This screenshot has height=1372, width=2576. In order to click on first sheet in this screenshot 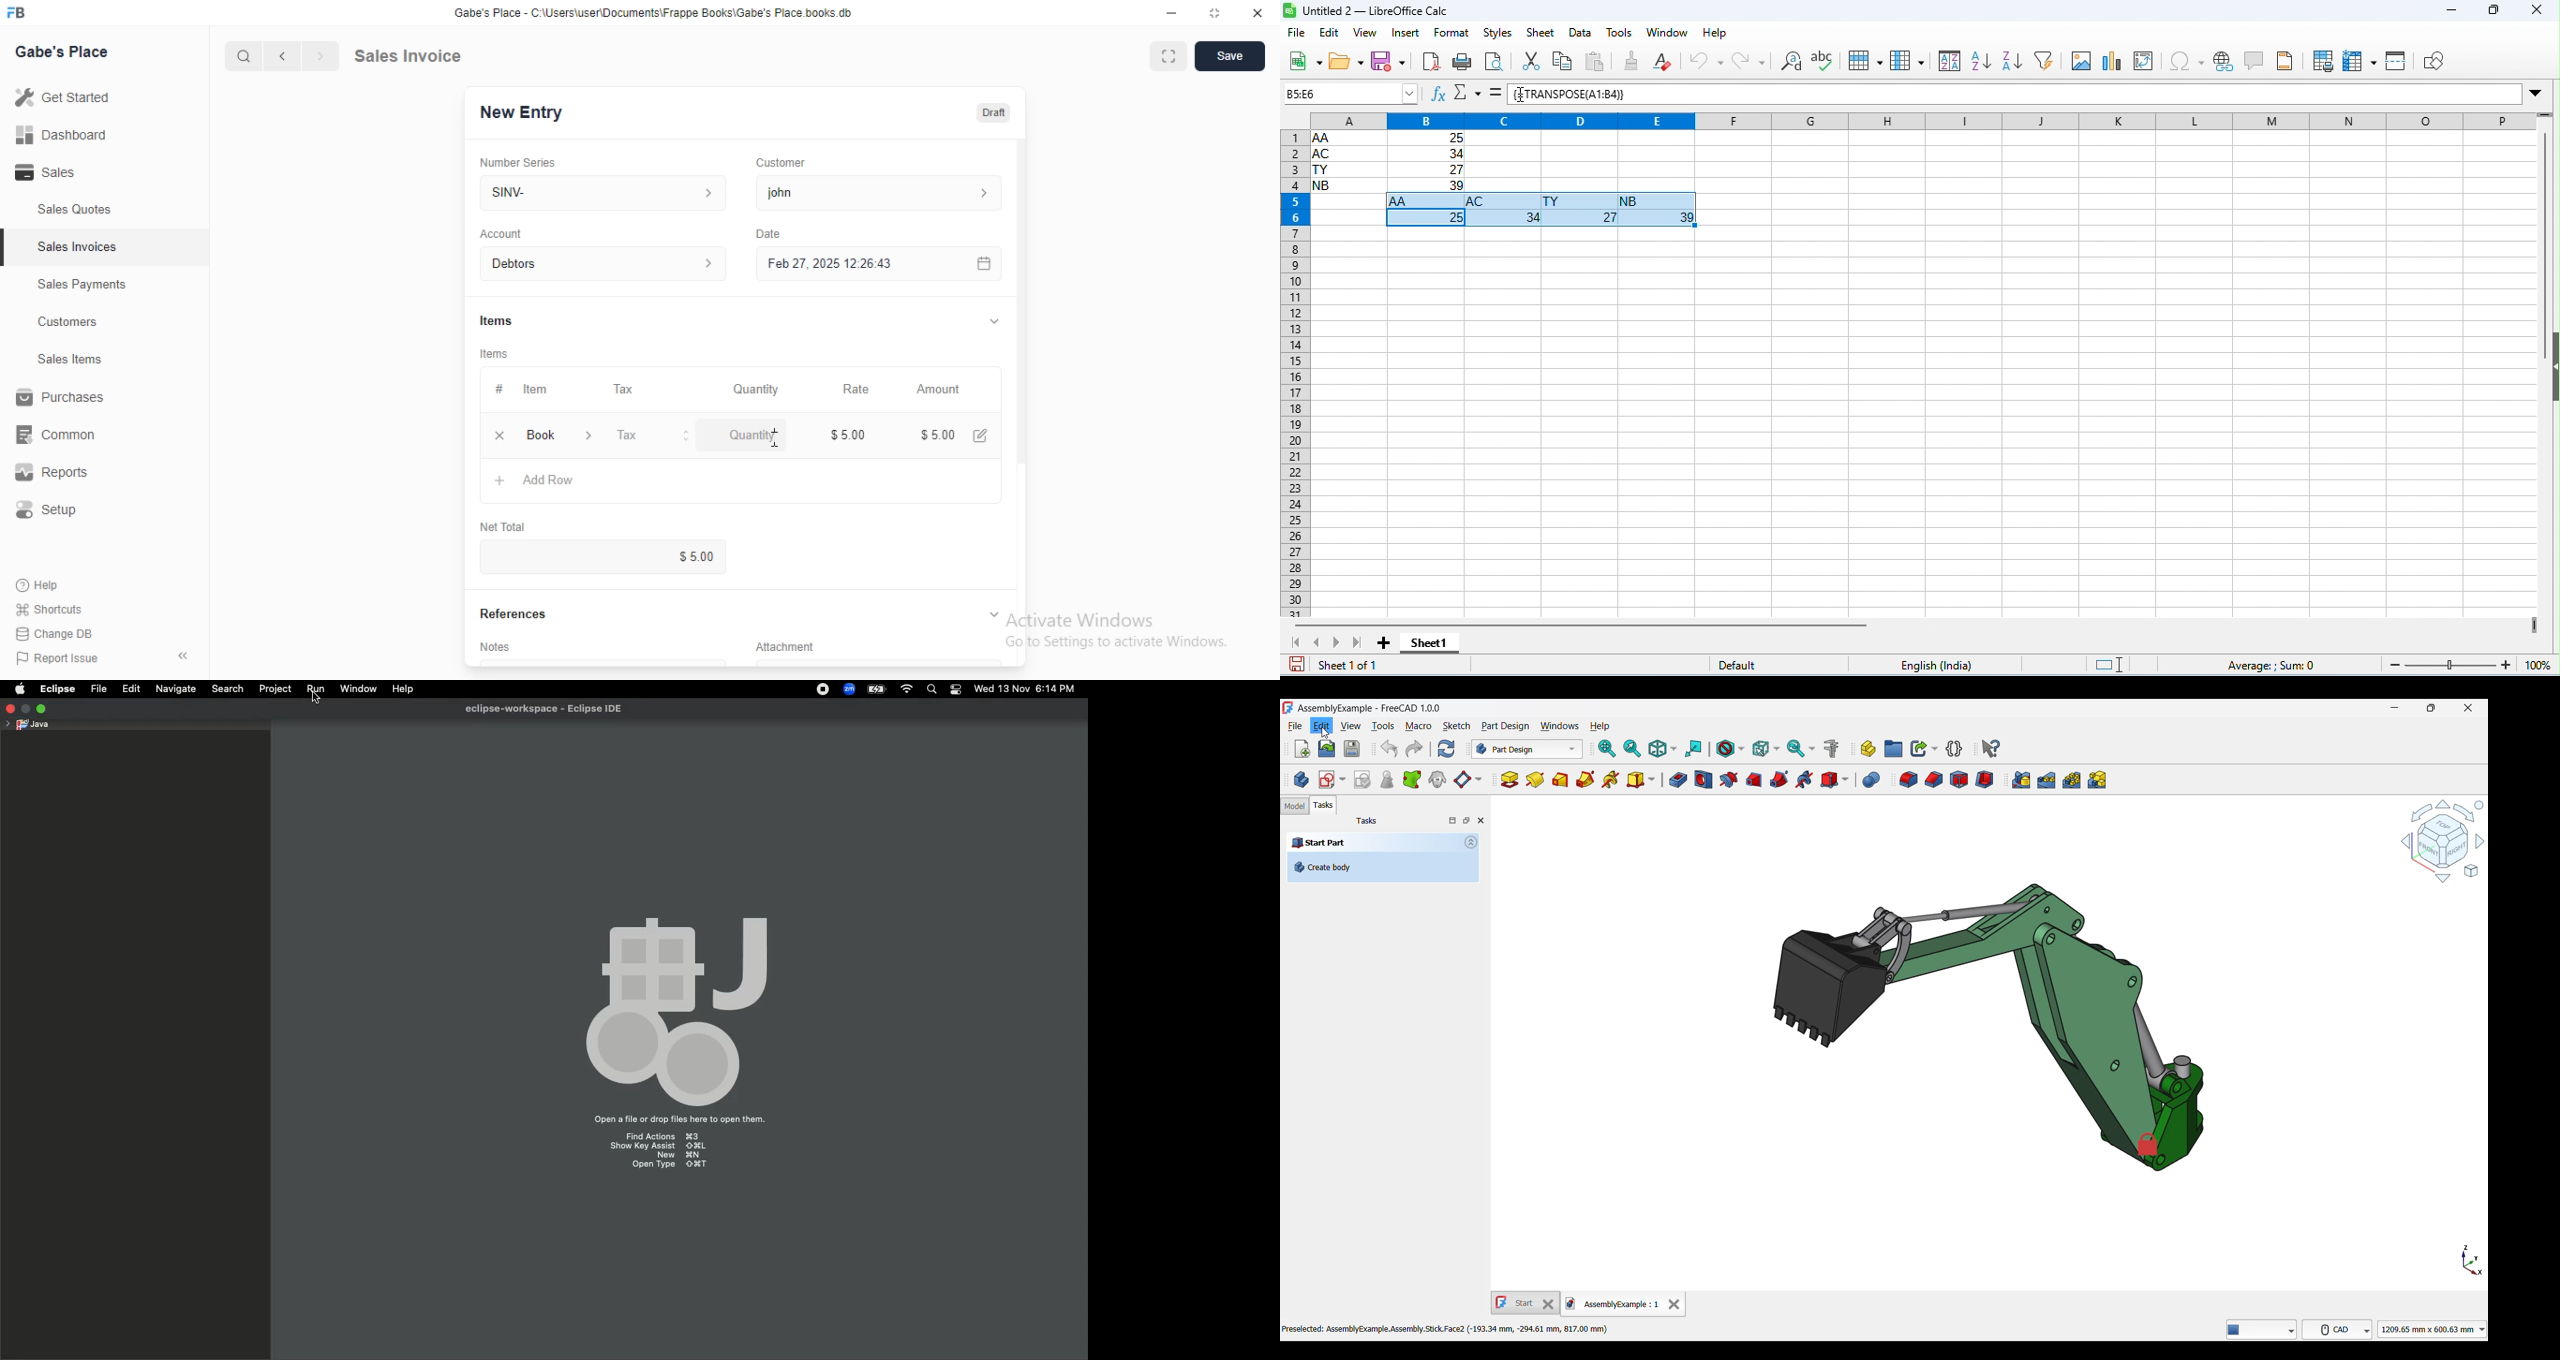, I will do `click(1298, 642)`.